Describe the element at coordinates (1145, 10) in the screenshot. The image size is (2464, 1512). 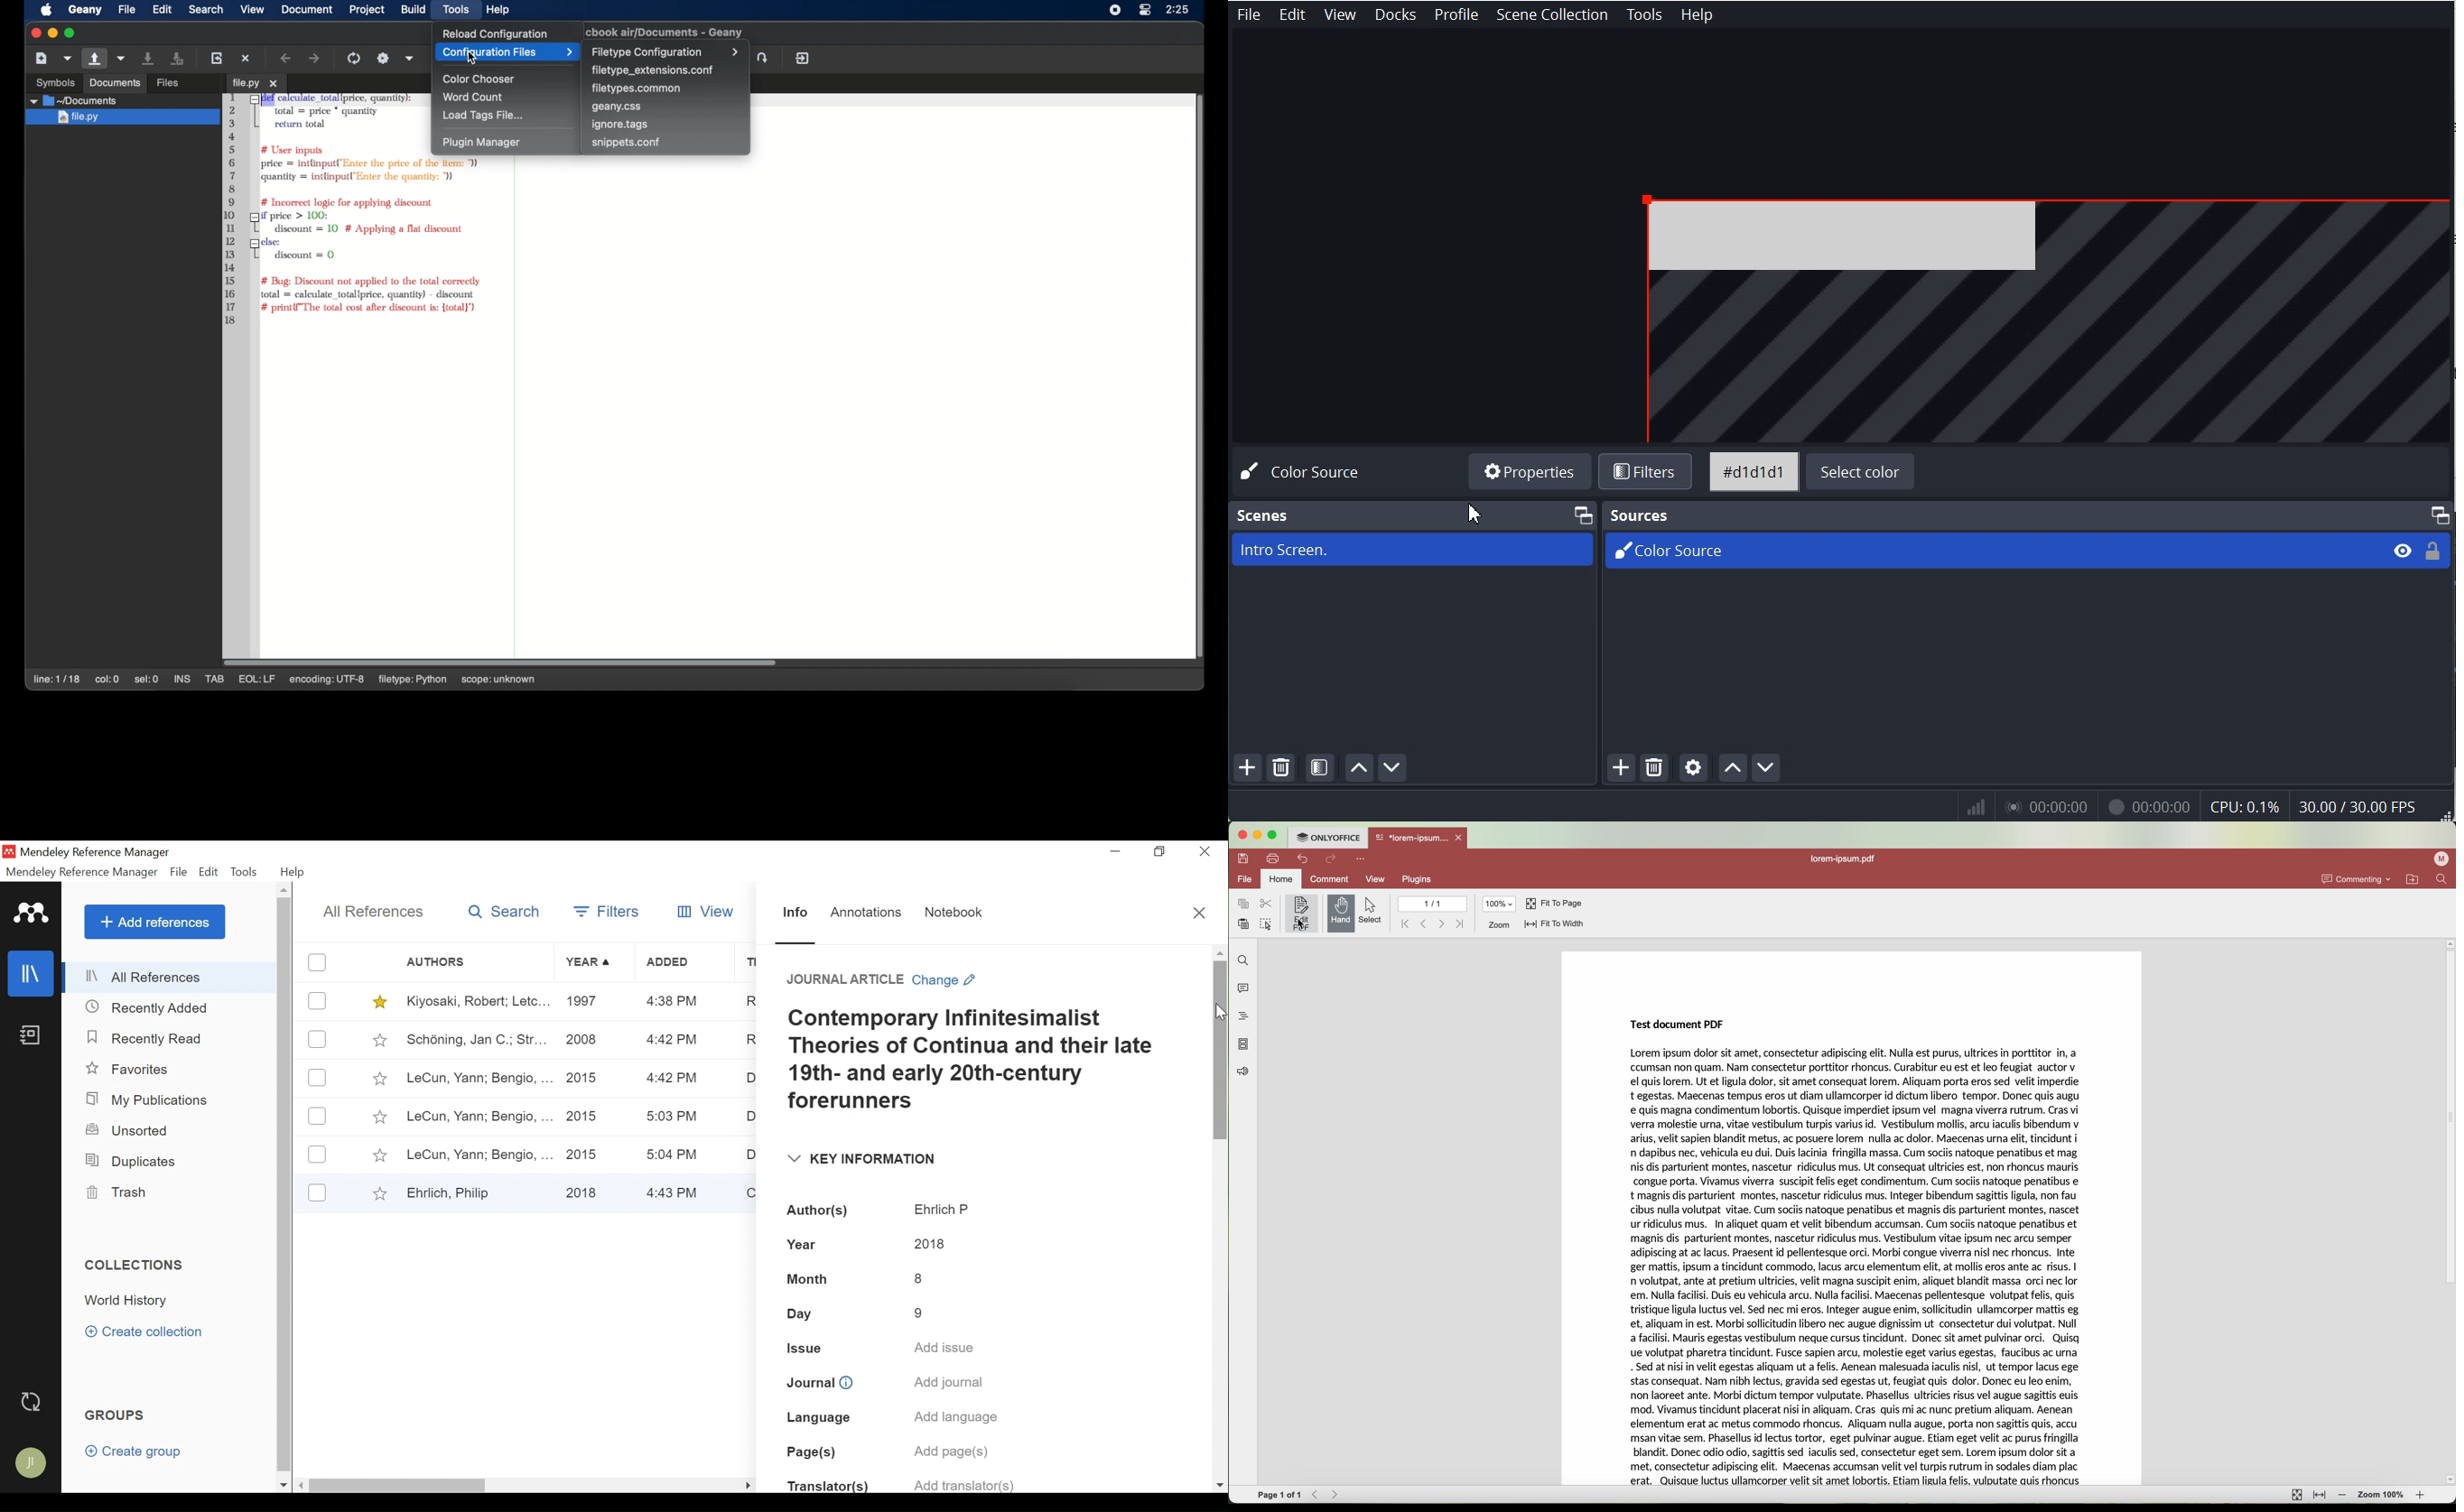
I see `control center` at that location.